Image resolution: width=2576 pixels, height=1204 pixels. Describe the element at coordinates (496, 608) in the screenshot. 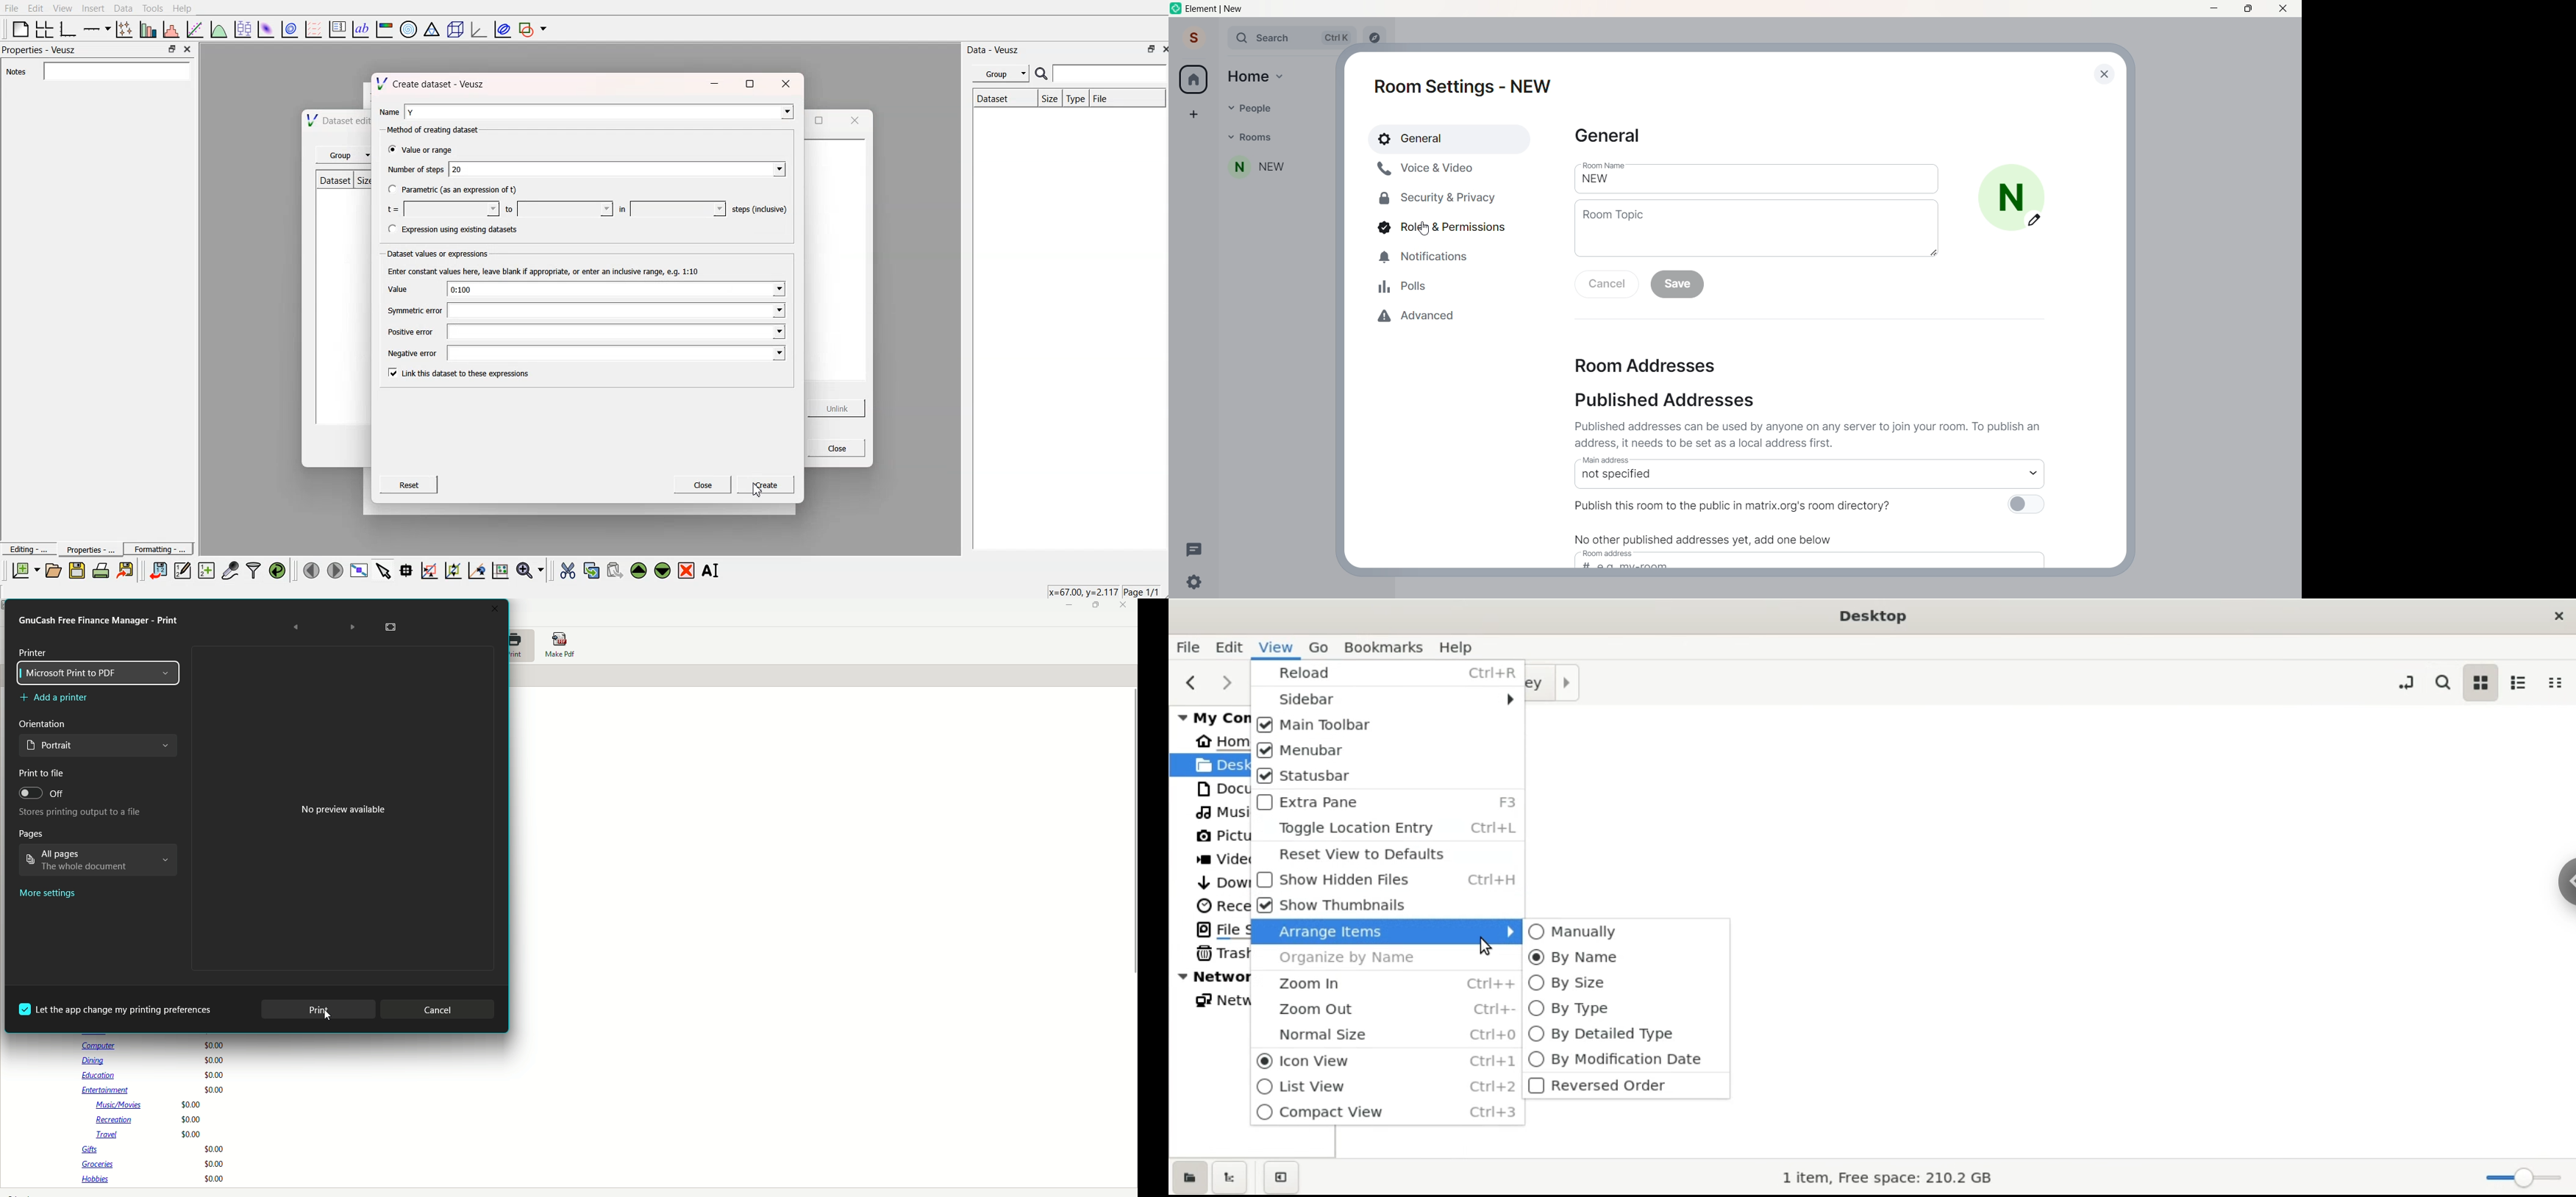

I see `Close` at that location.